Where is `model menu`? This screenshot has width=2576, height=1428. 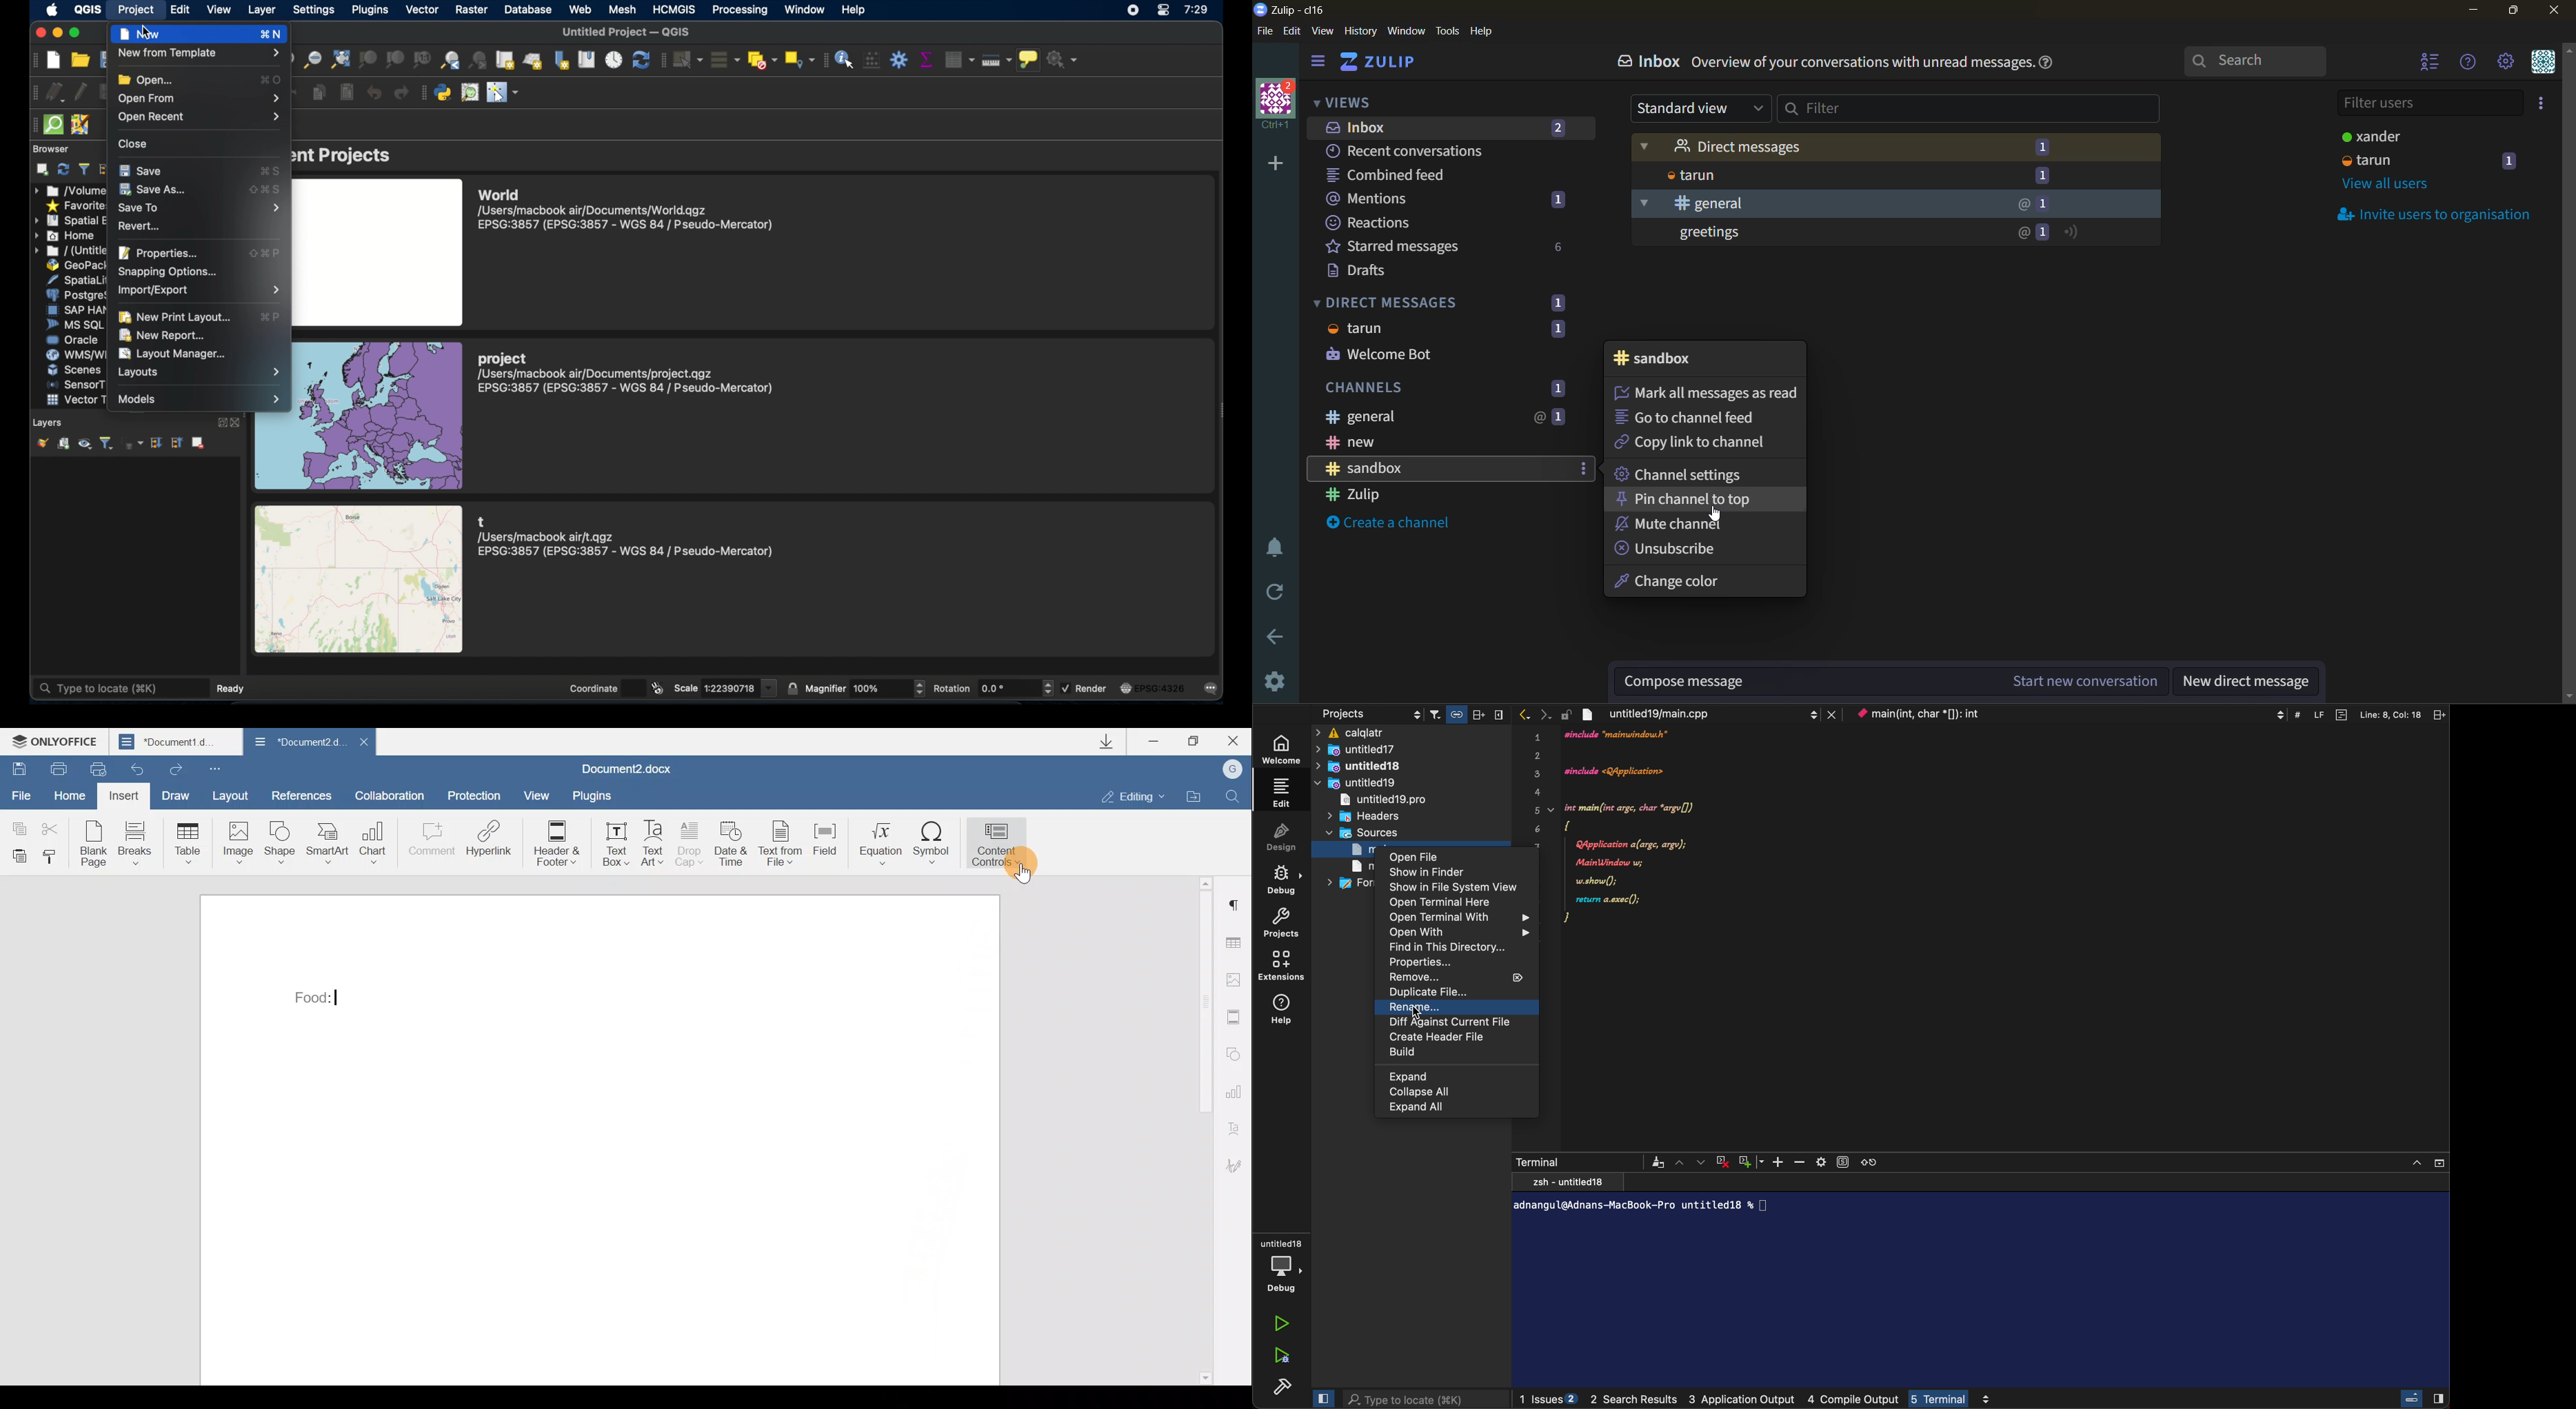
model menu is located at coordinates (199, 401).